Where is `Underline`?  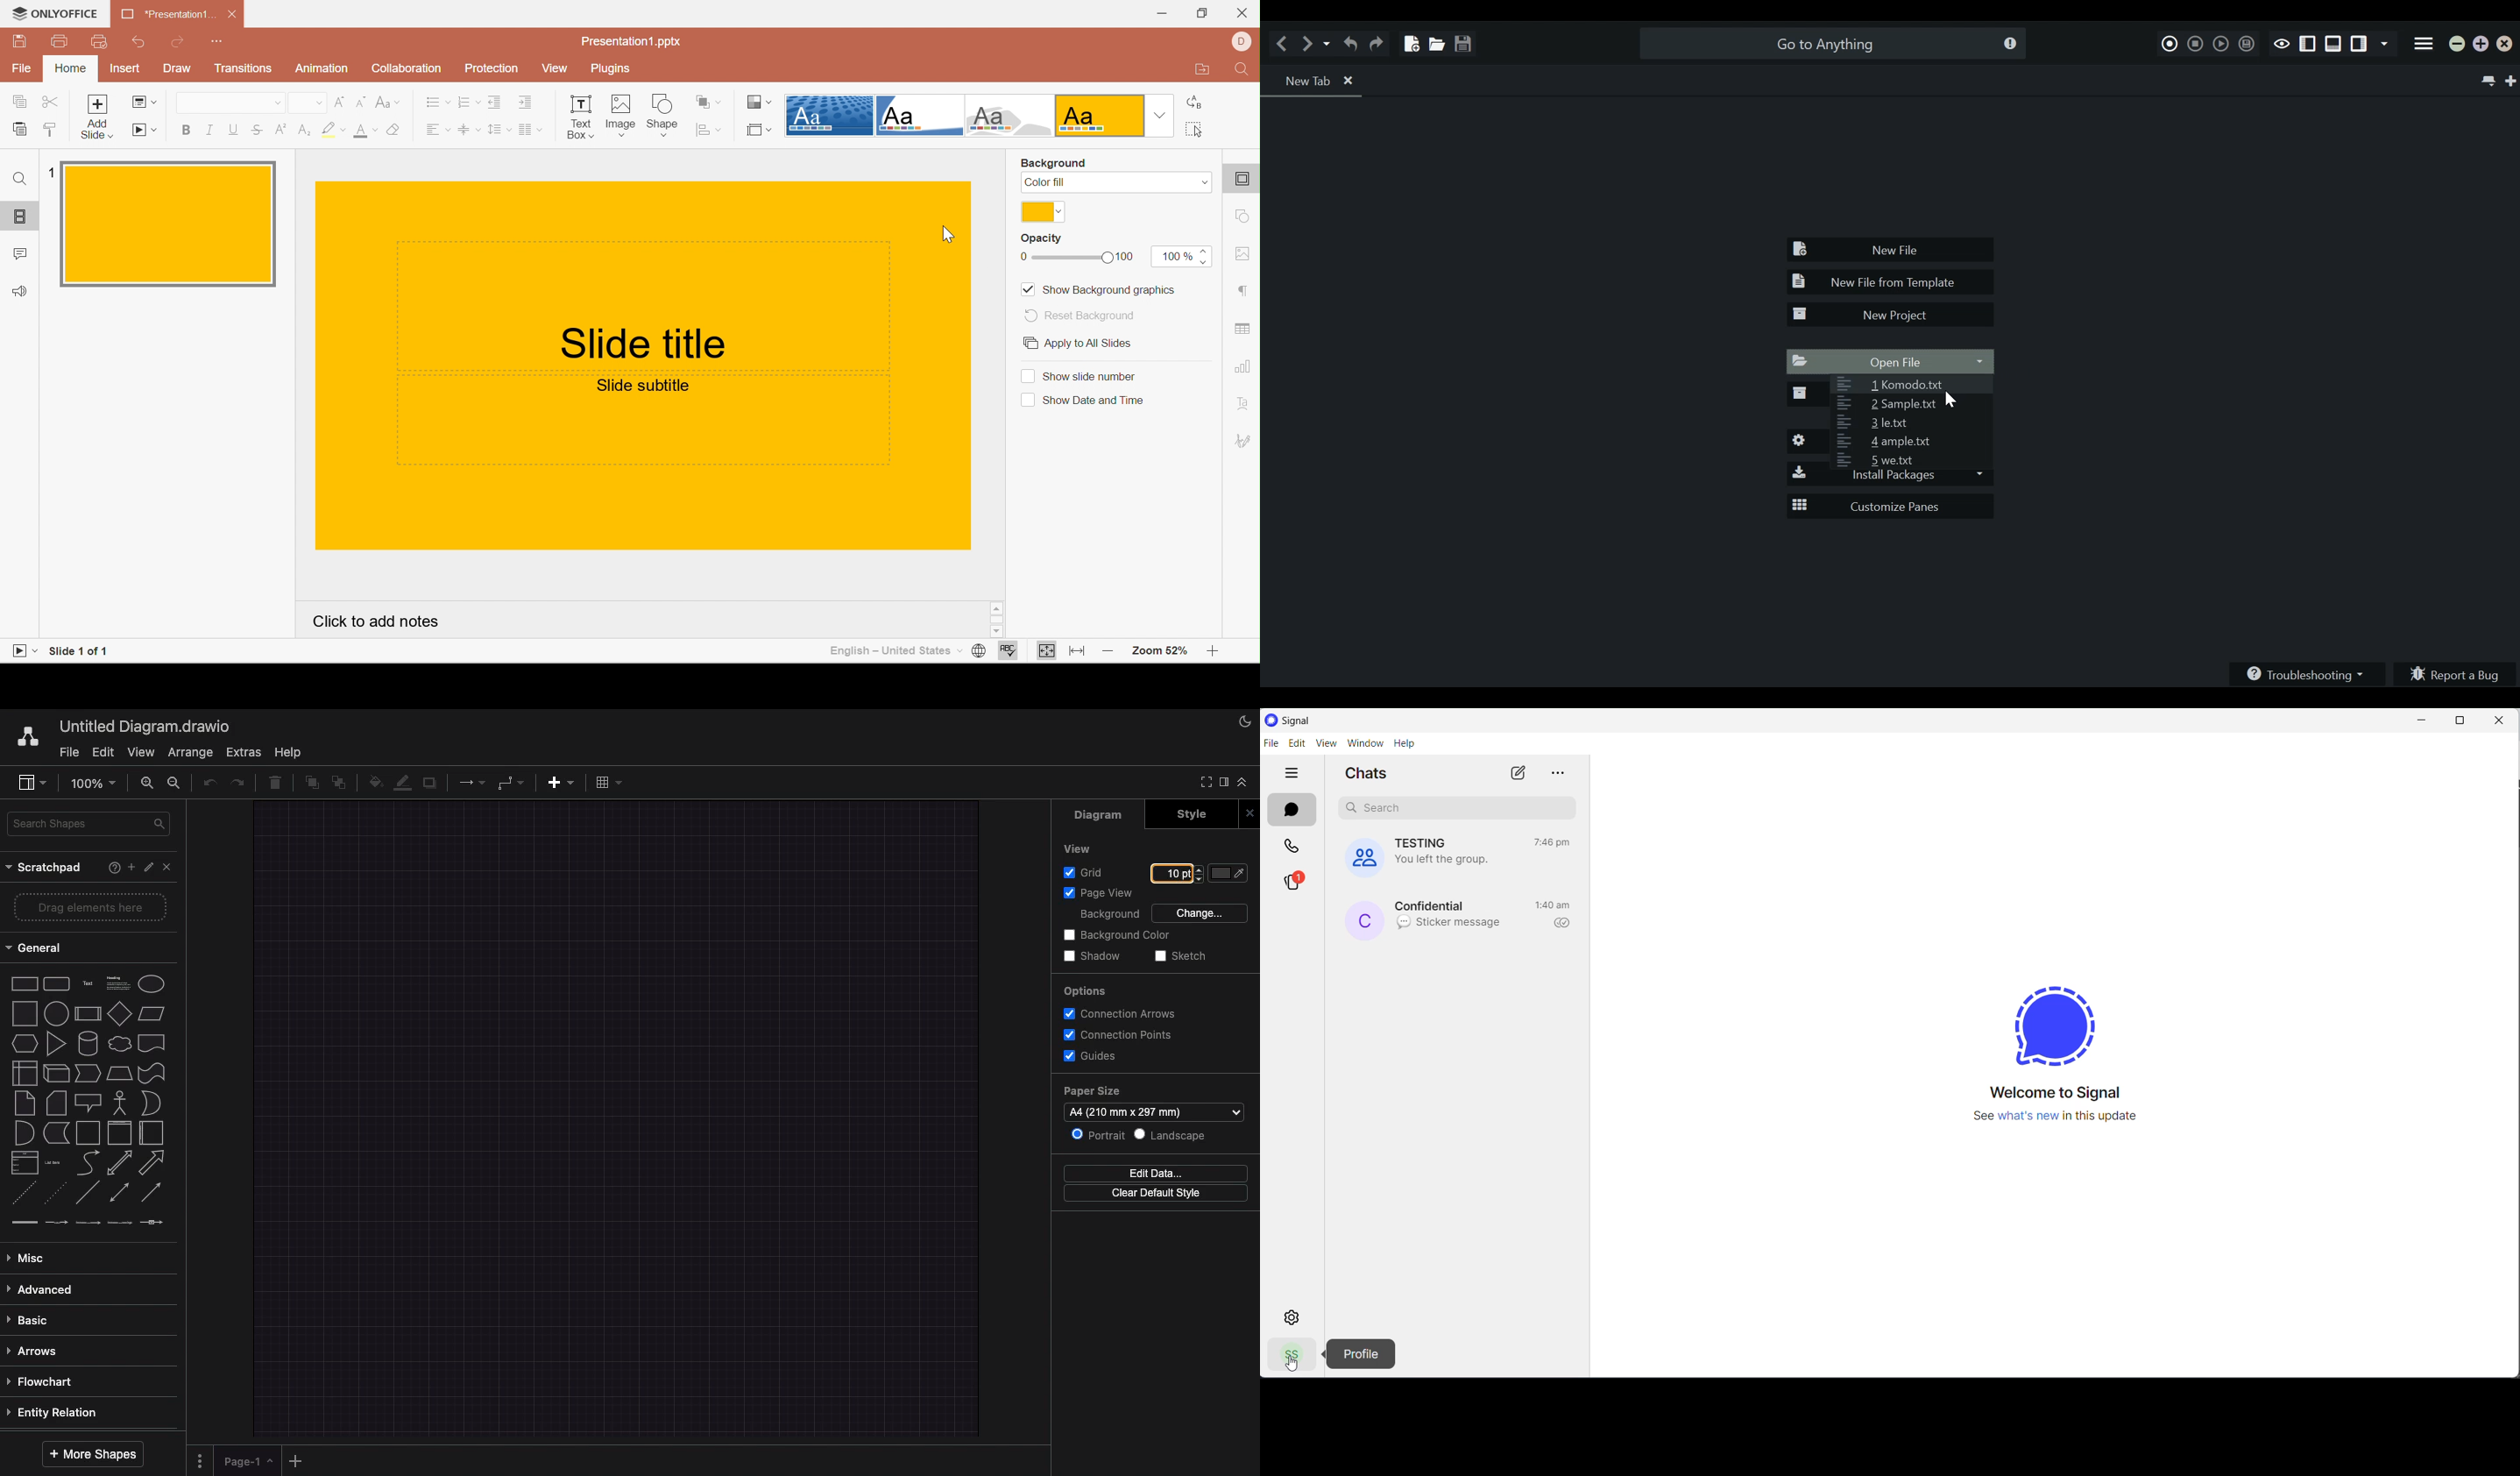
Underline is located at coordinates (232, 129).